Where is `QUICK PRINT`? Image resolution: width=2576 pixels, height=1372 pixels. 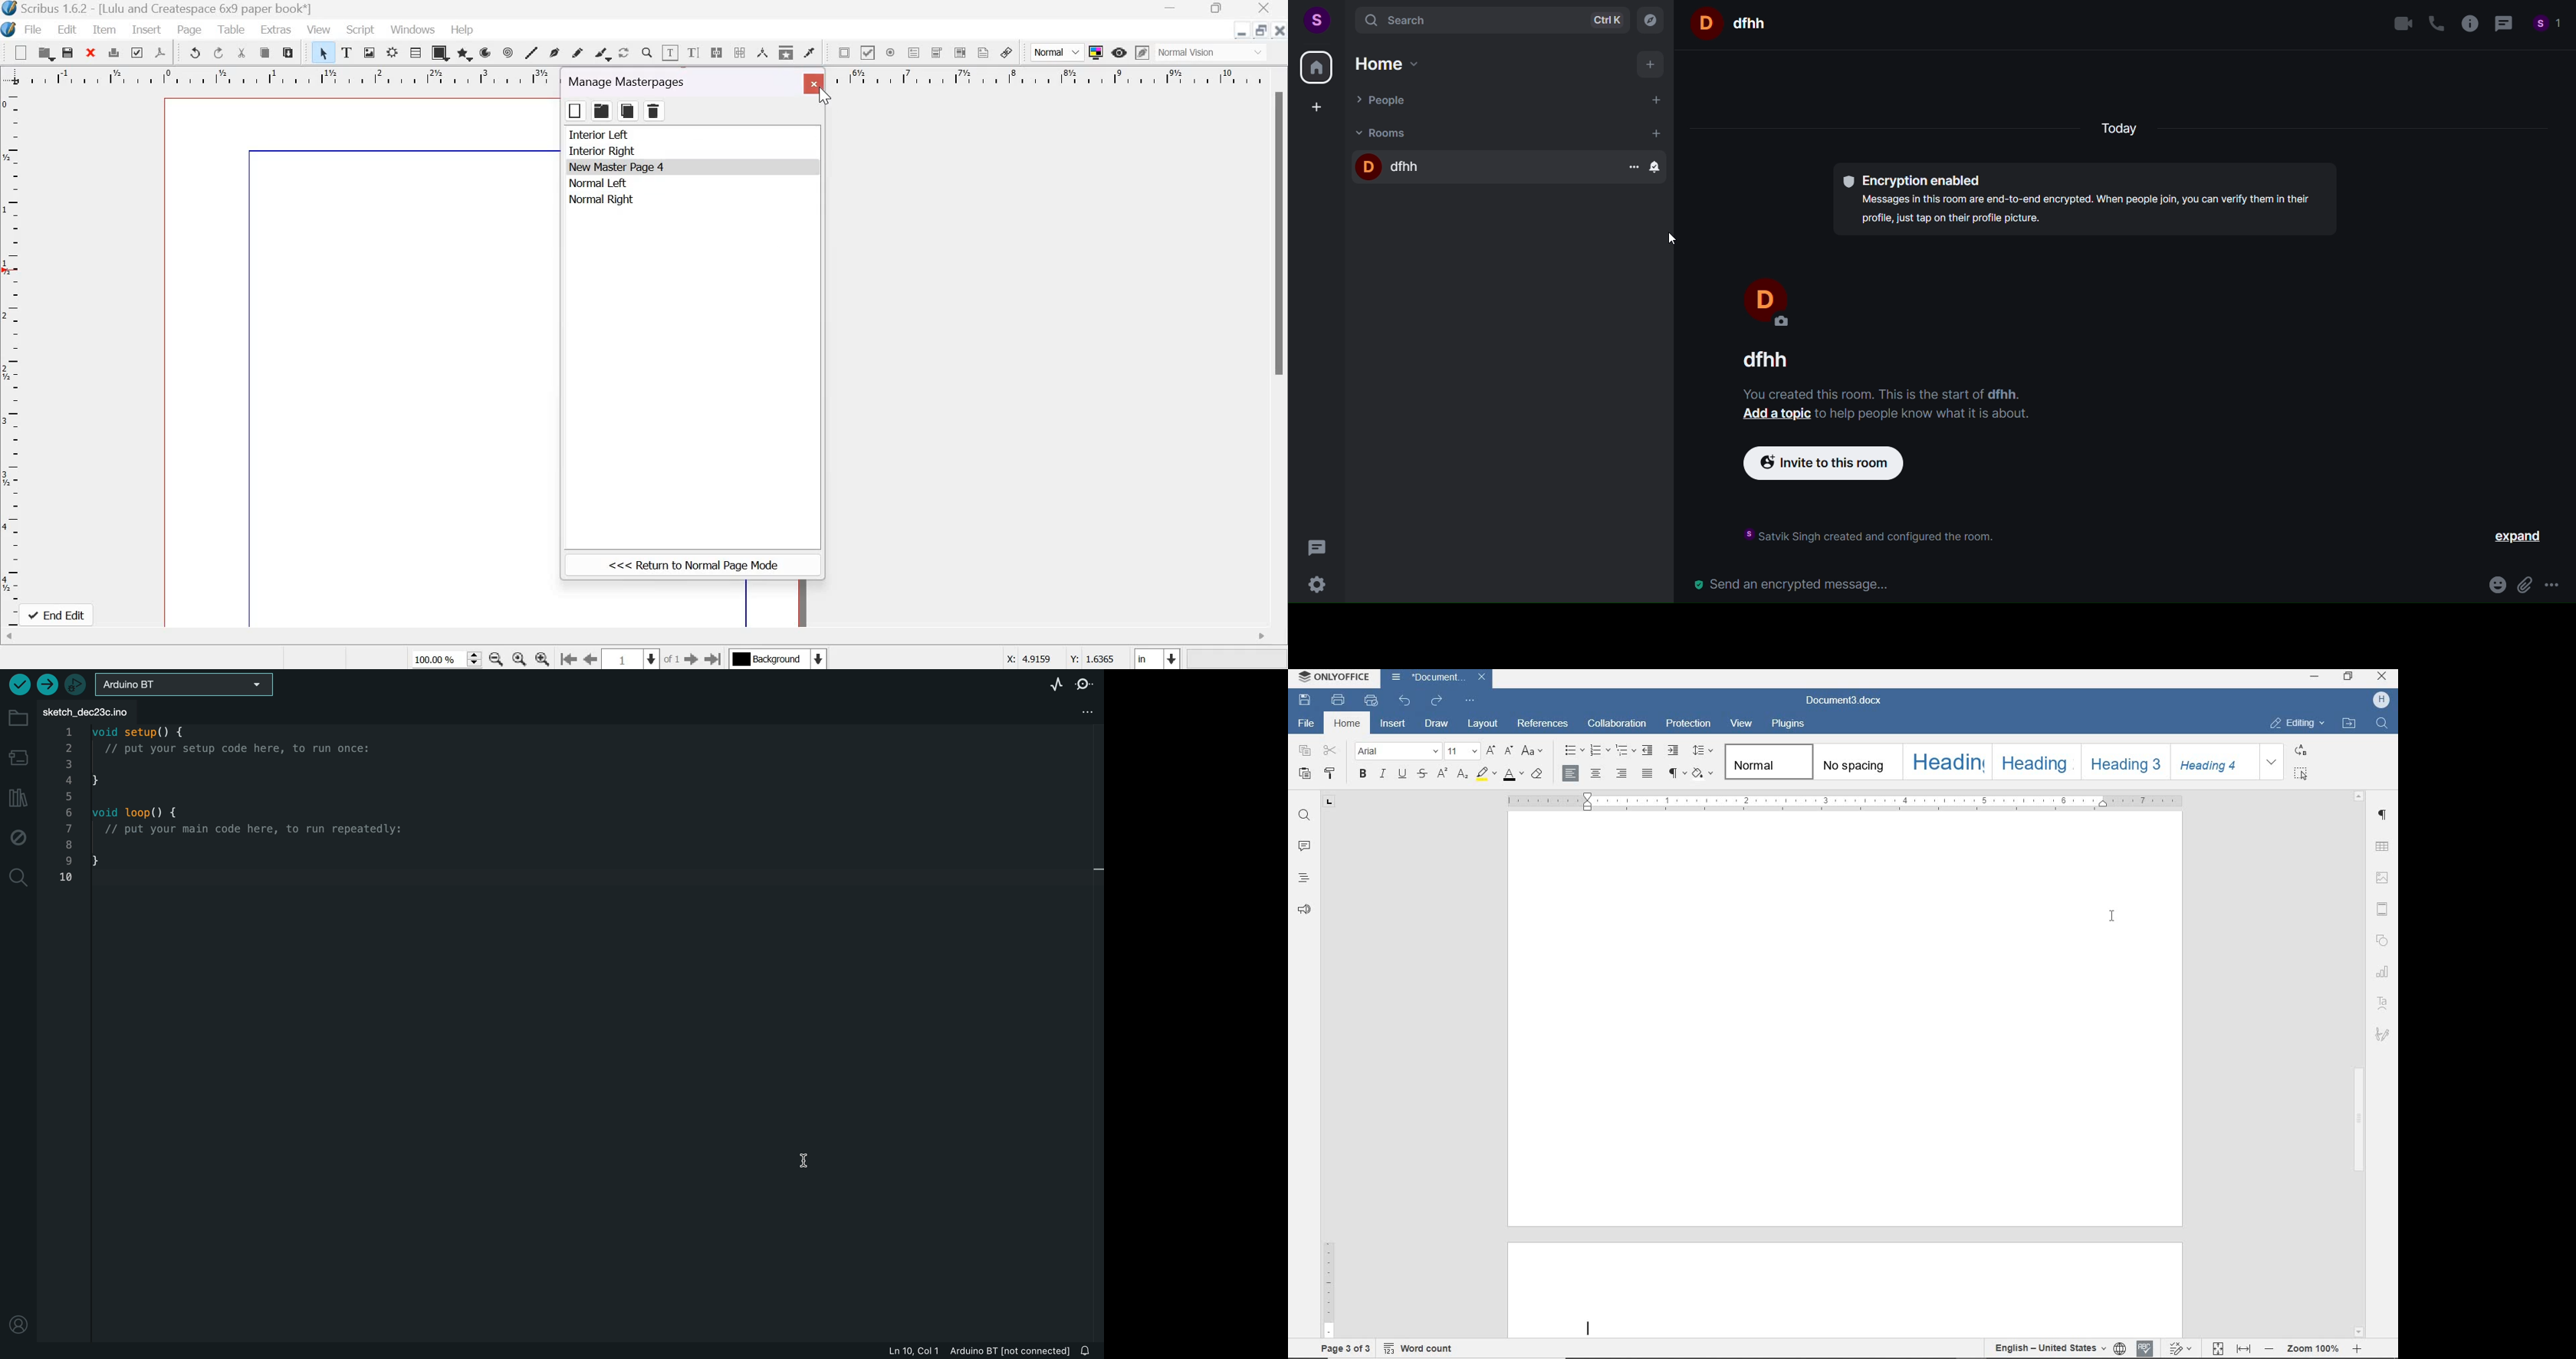 QUICK PRINT is located at coordinates (1373, 701).